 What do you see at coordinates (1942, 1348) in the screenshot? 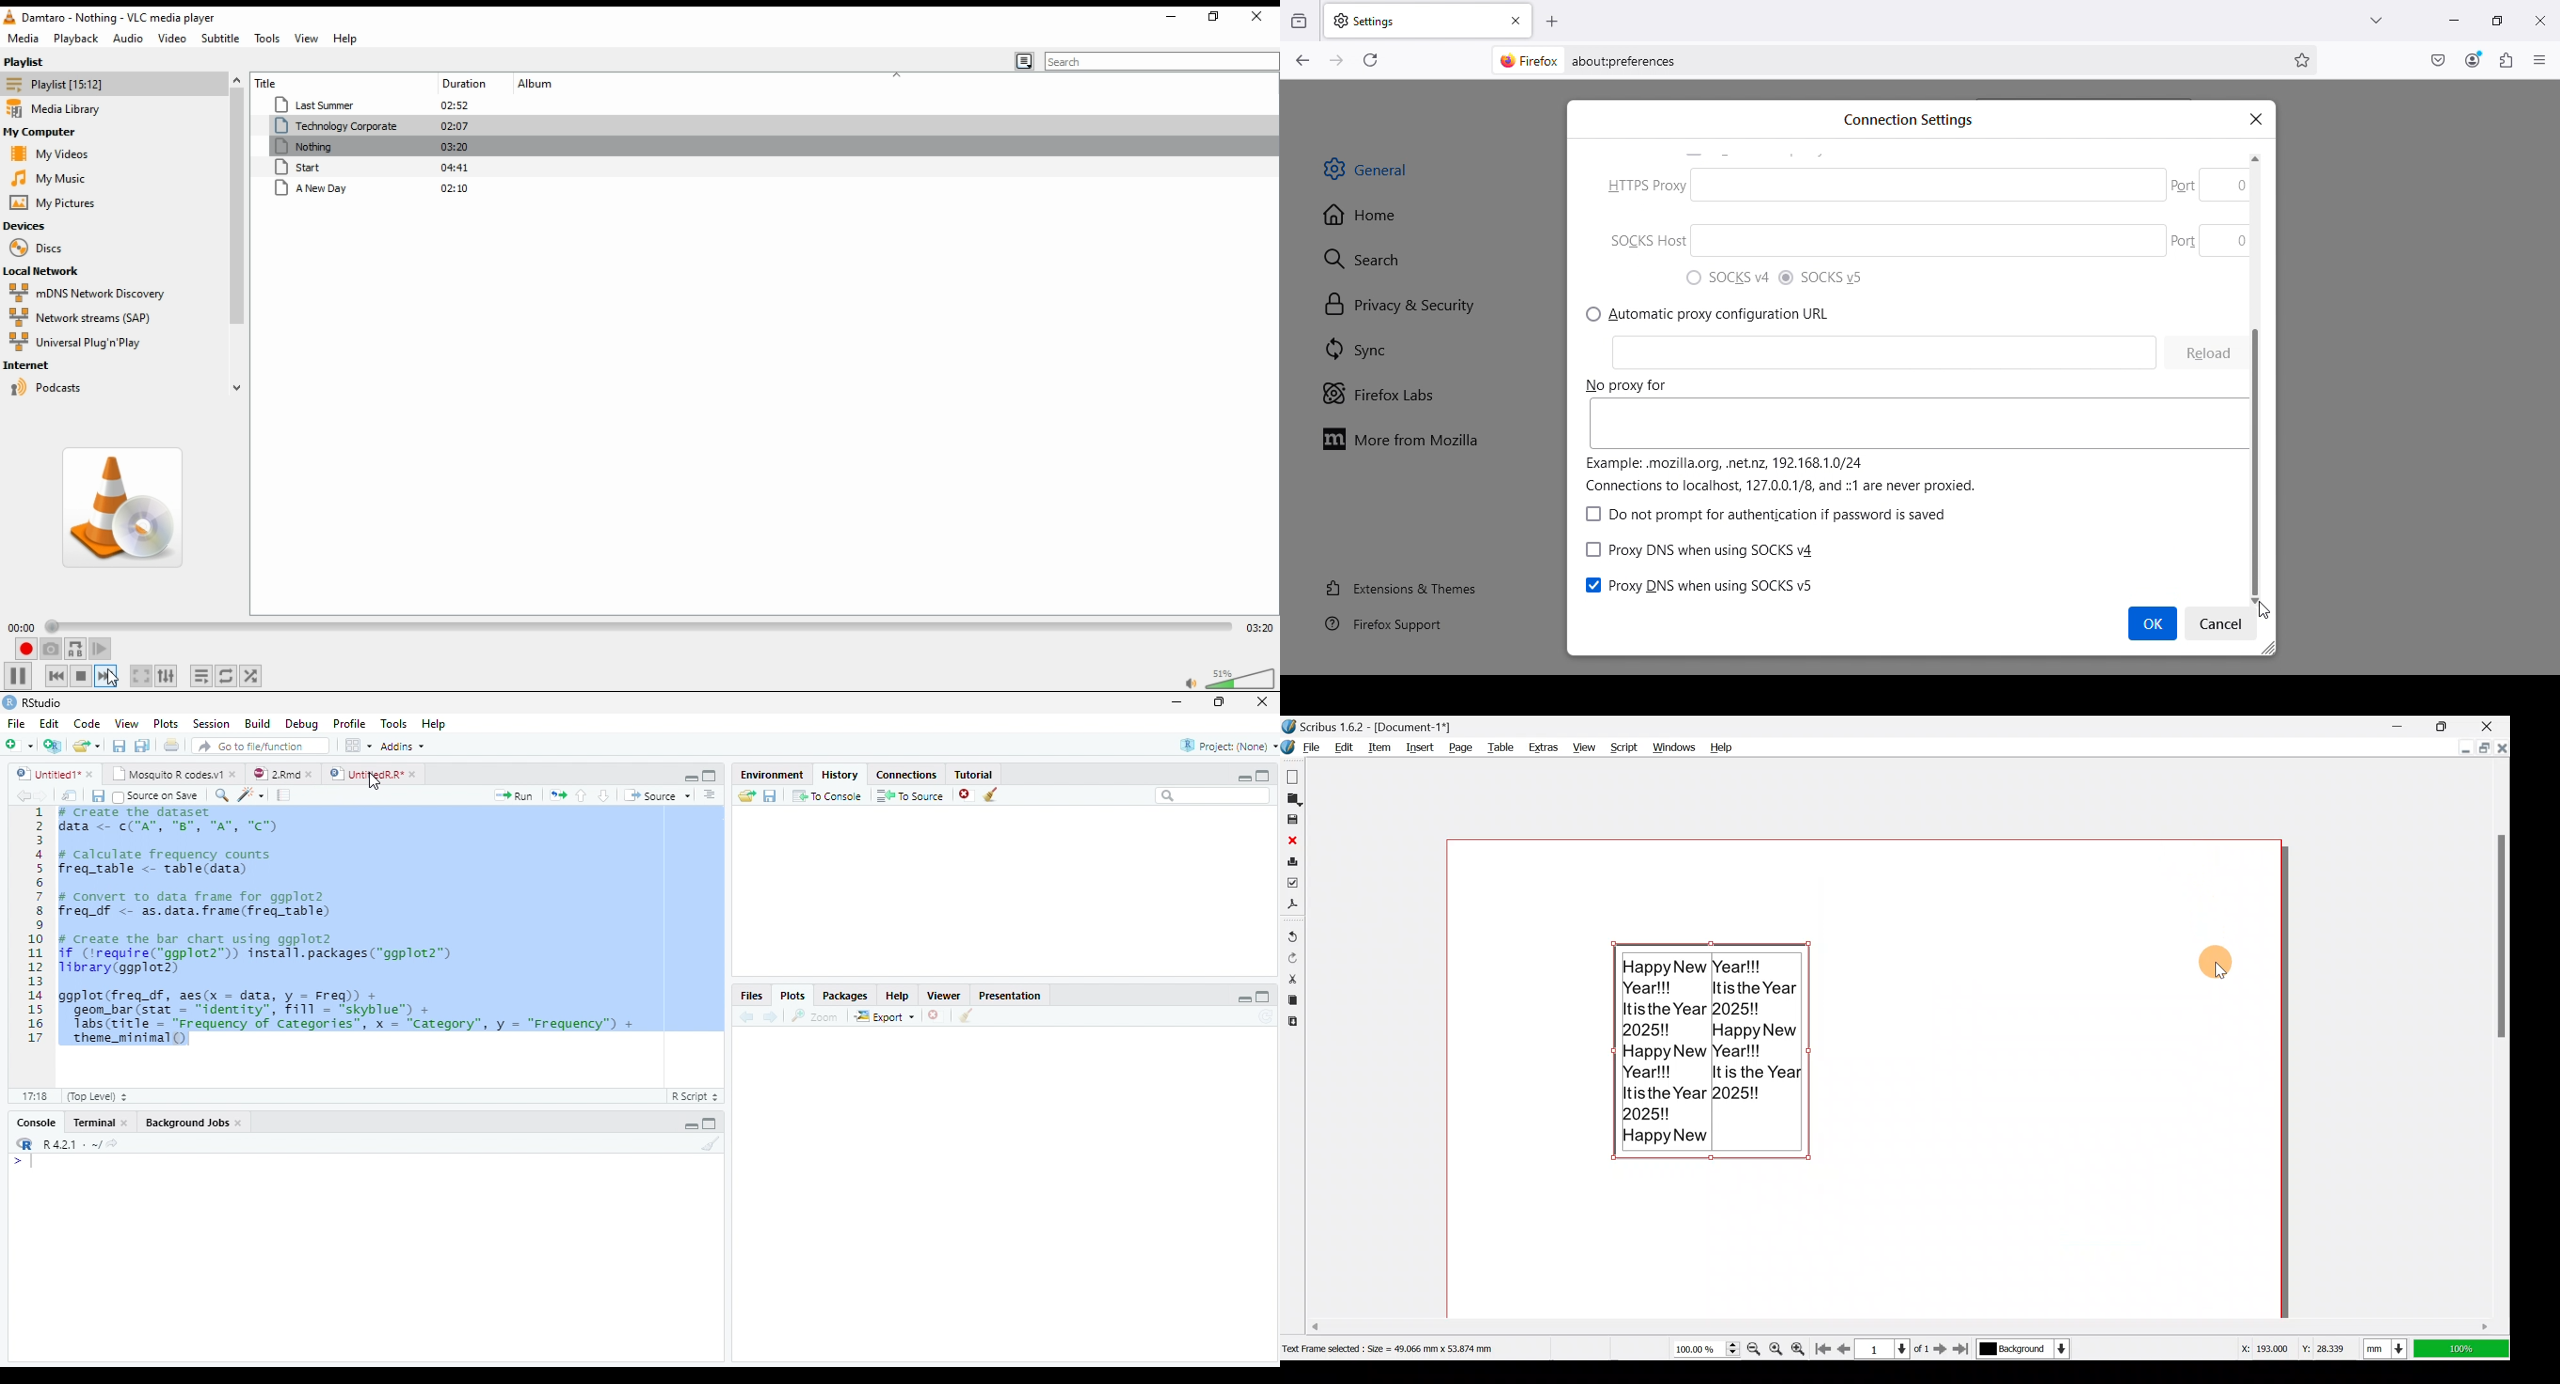
I see `Go to the next page` at bounding box center [1942, 1348].